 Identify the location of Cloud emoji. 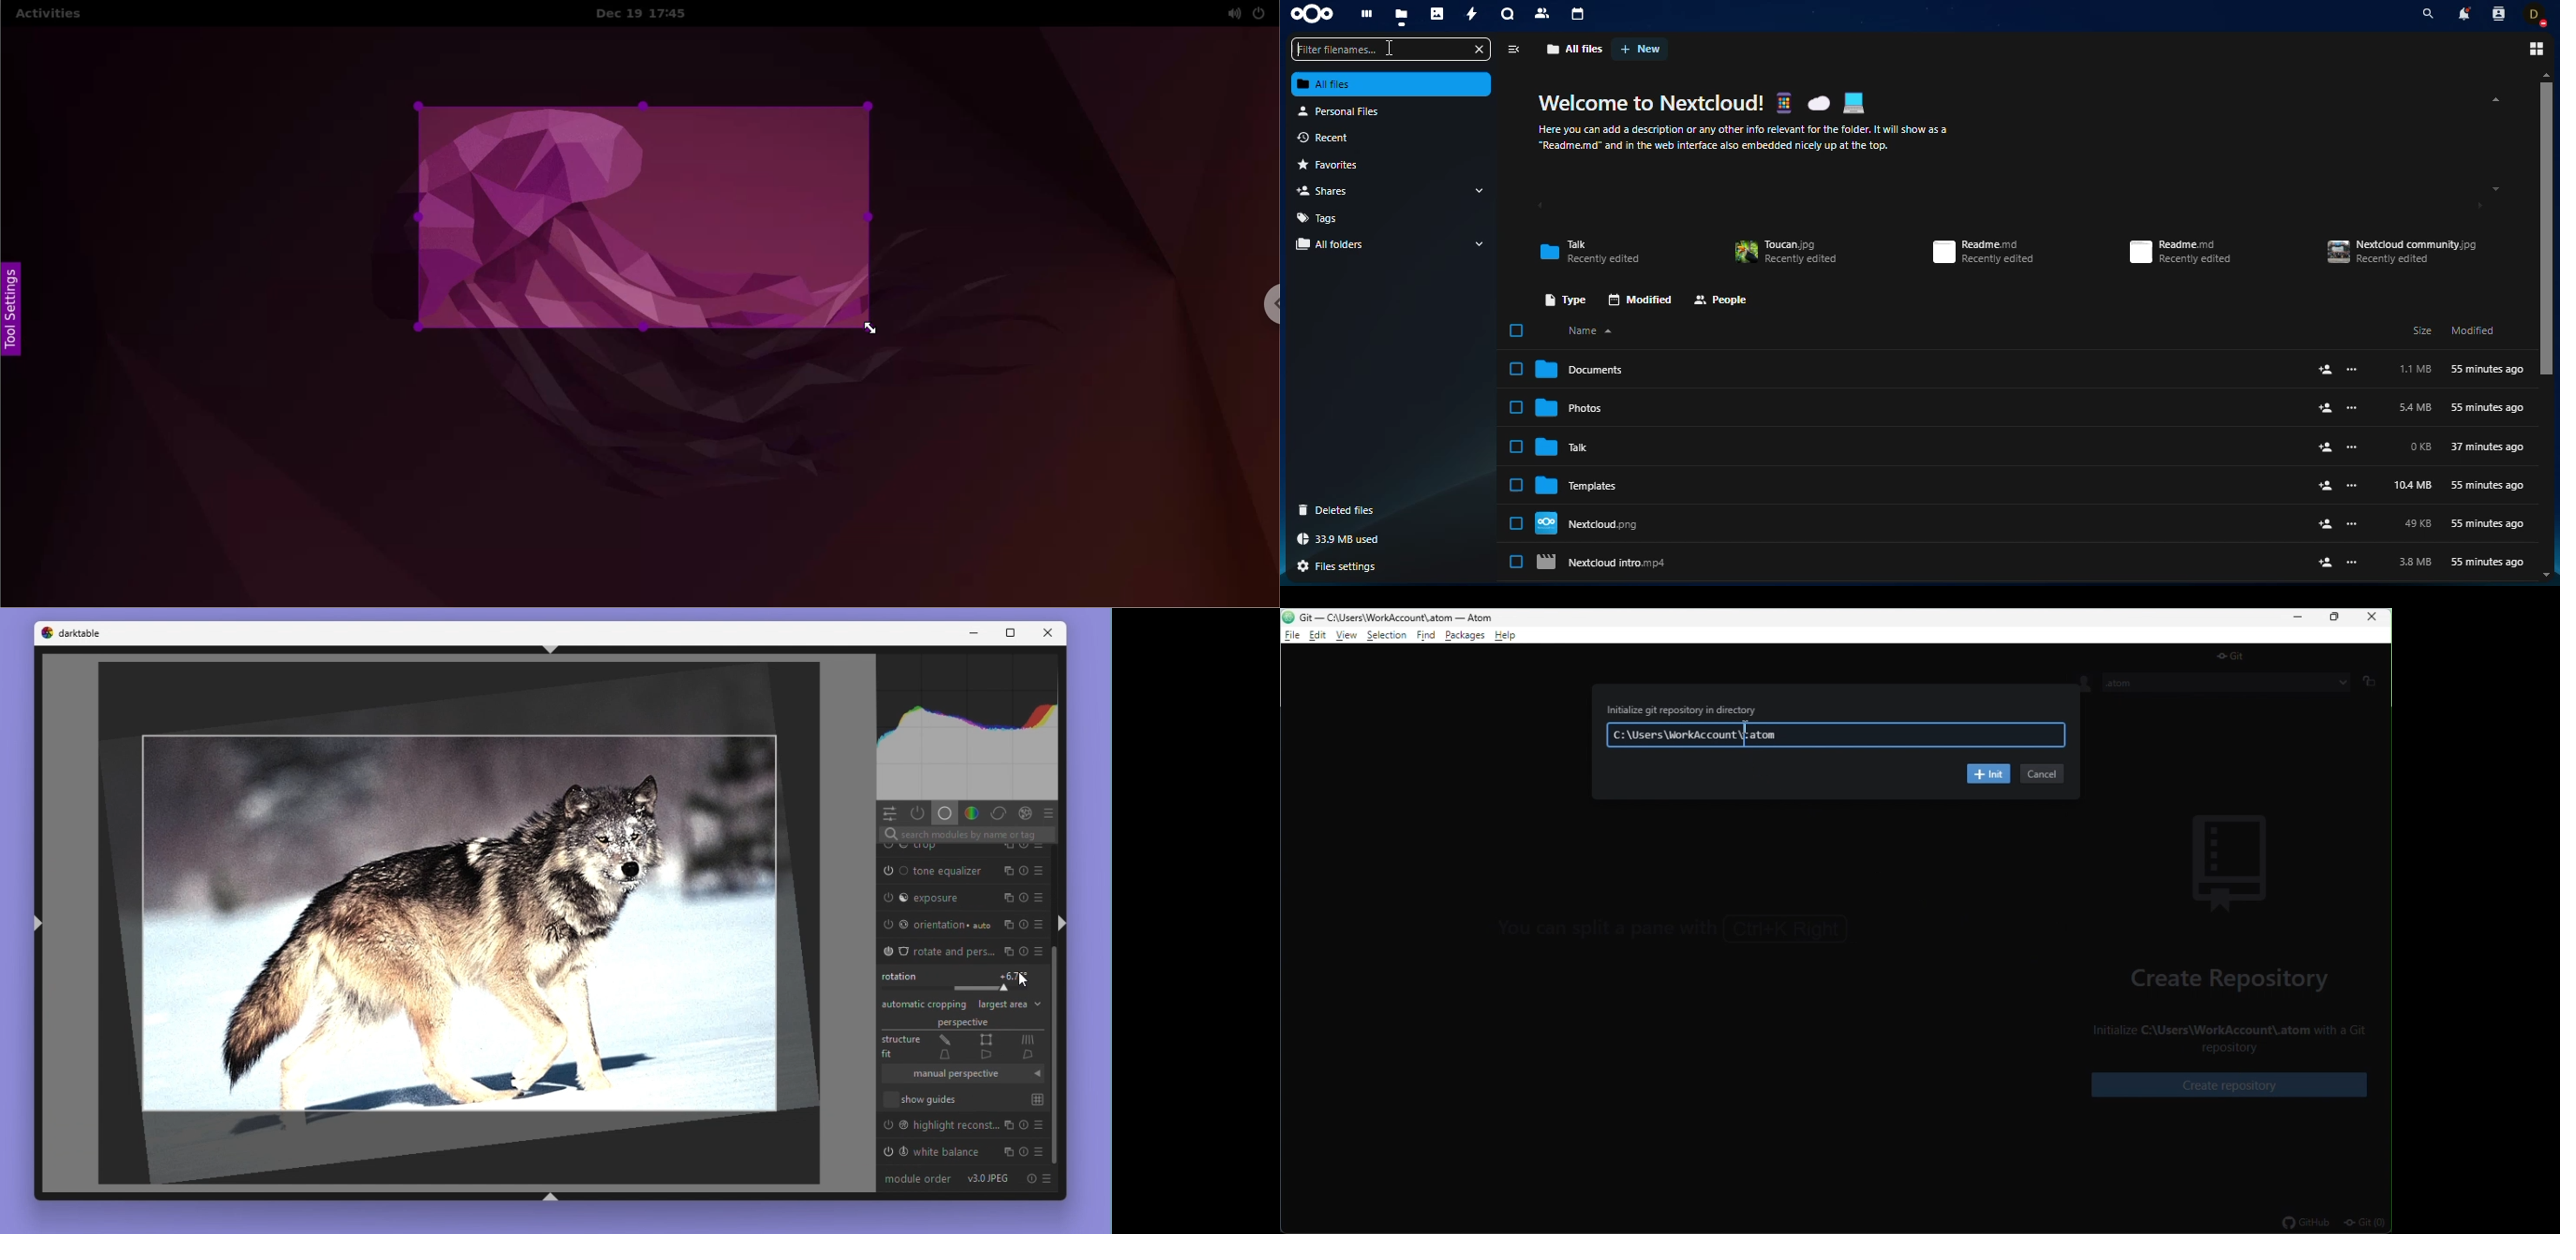
(1818, 103).